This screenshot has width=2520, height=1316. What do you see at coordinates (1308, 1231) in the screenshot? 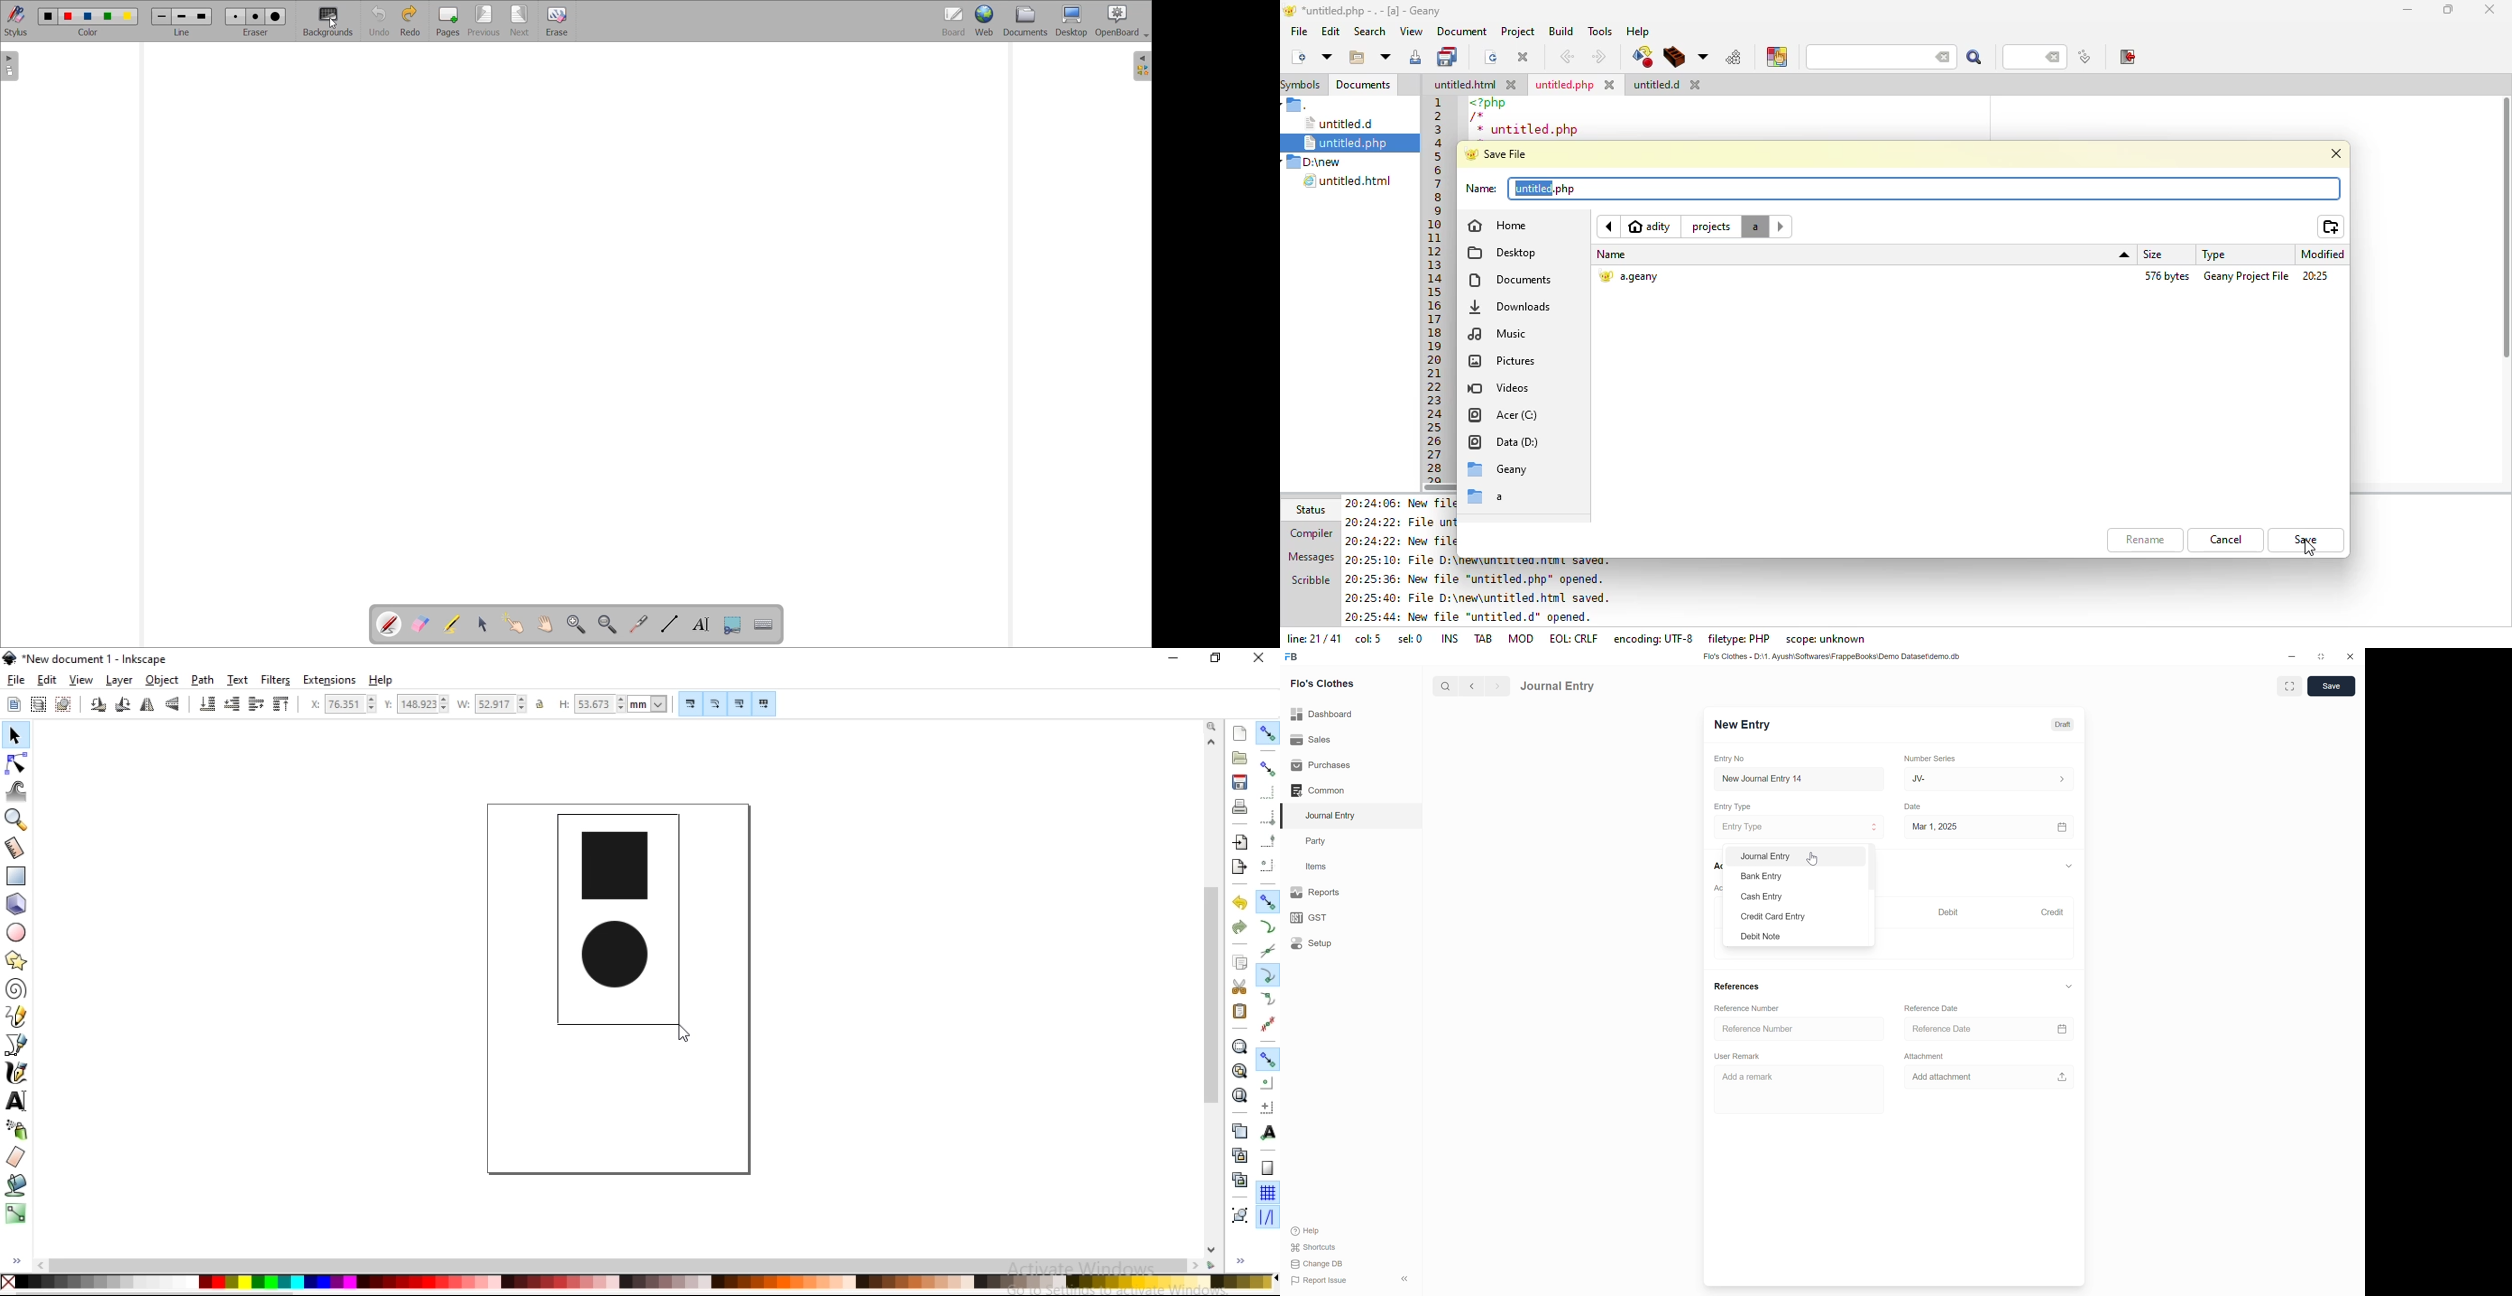
I see `Help` at bounding box center [1308, 1231].